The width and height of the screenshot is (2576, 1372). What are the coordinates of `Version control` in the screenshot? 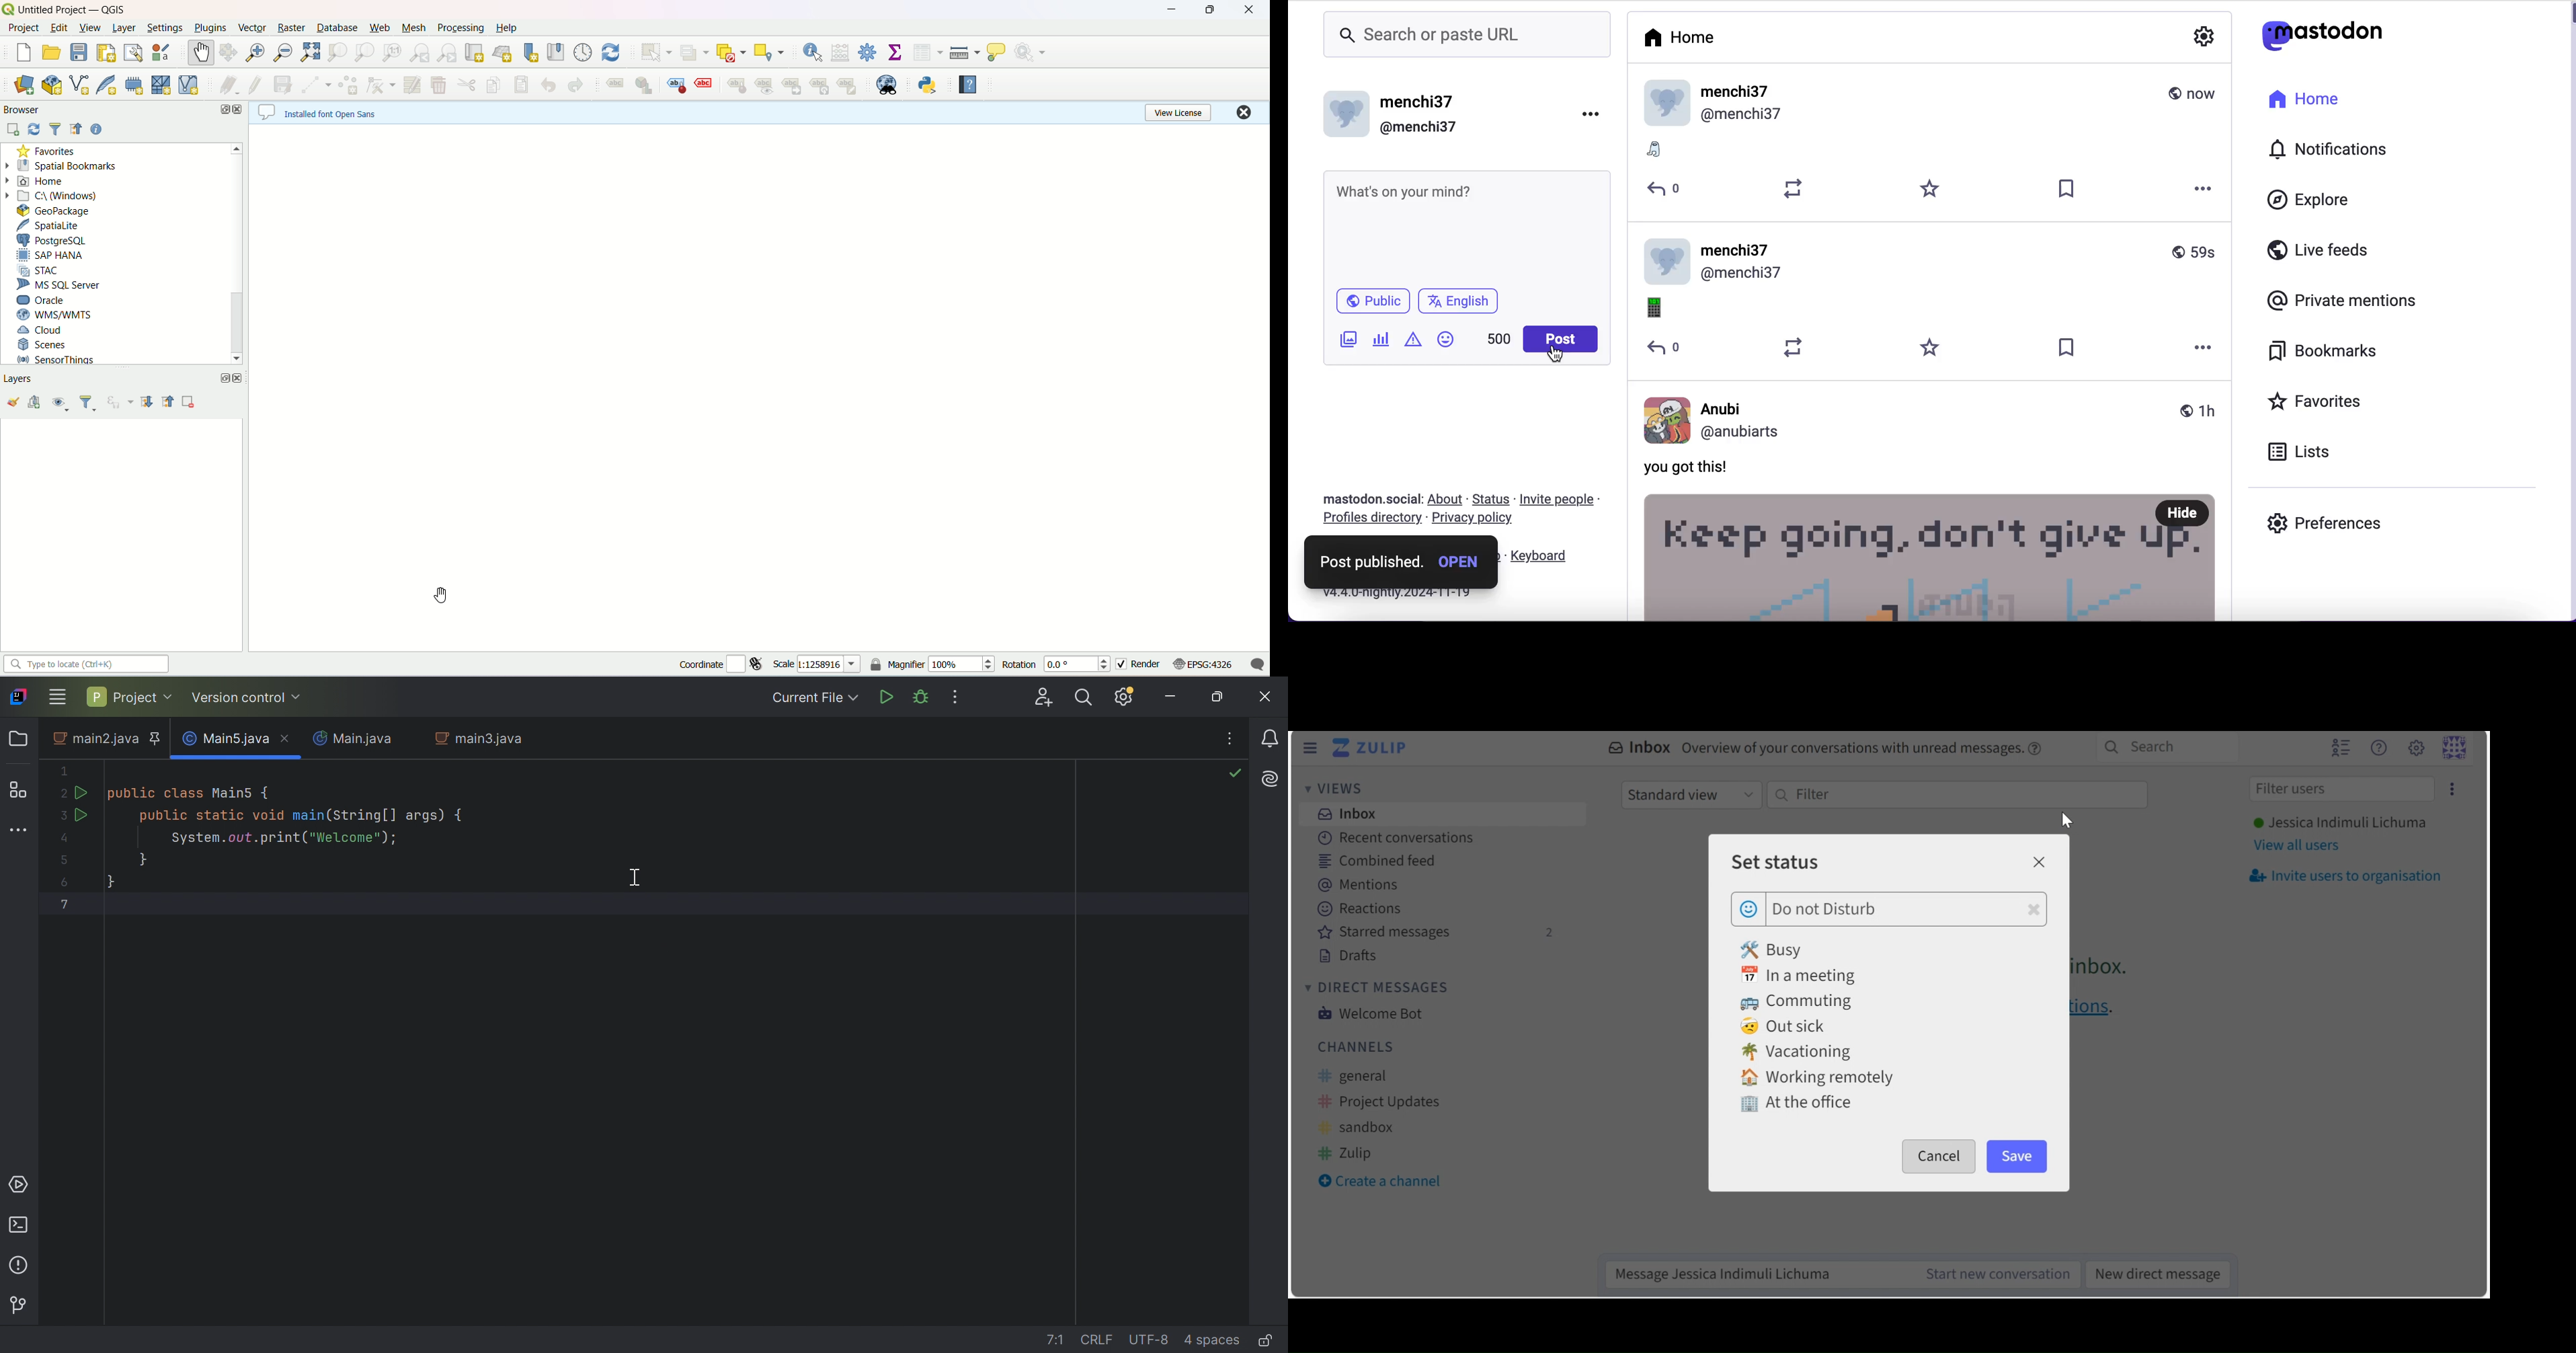 It's located at (244, 699).